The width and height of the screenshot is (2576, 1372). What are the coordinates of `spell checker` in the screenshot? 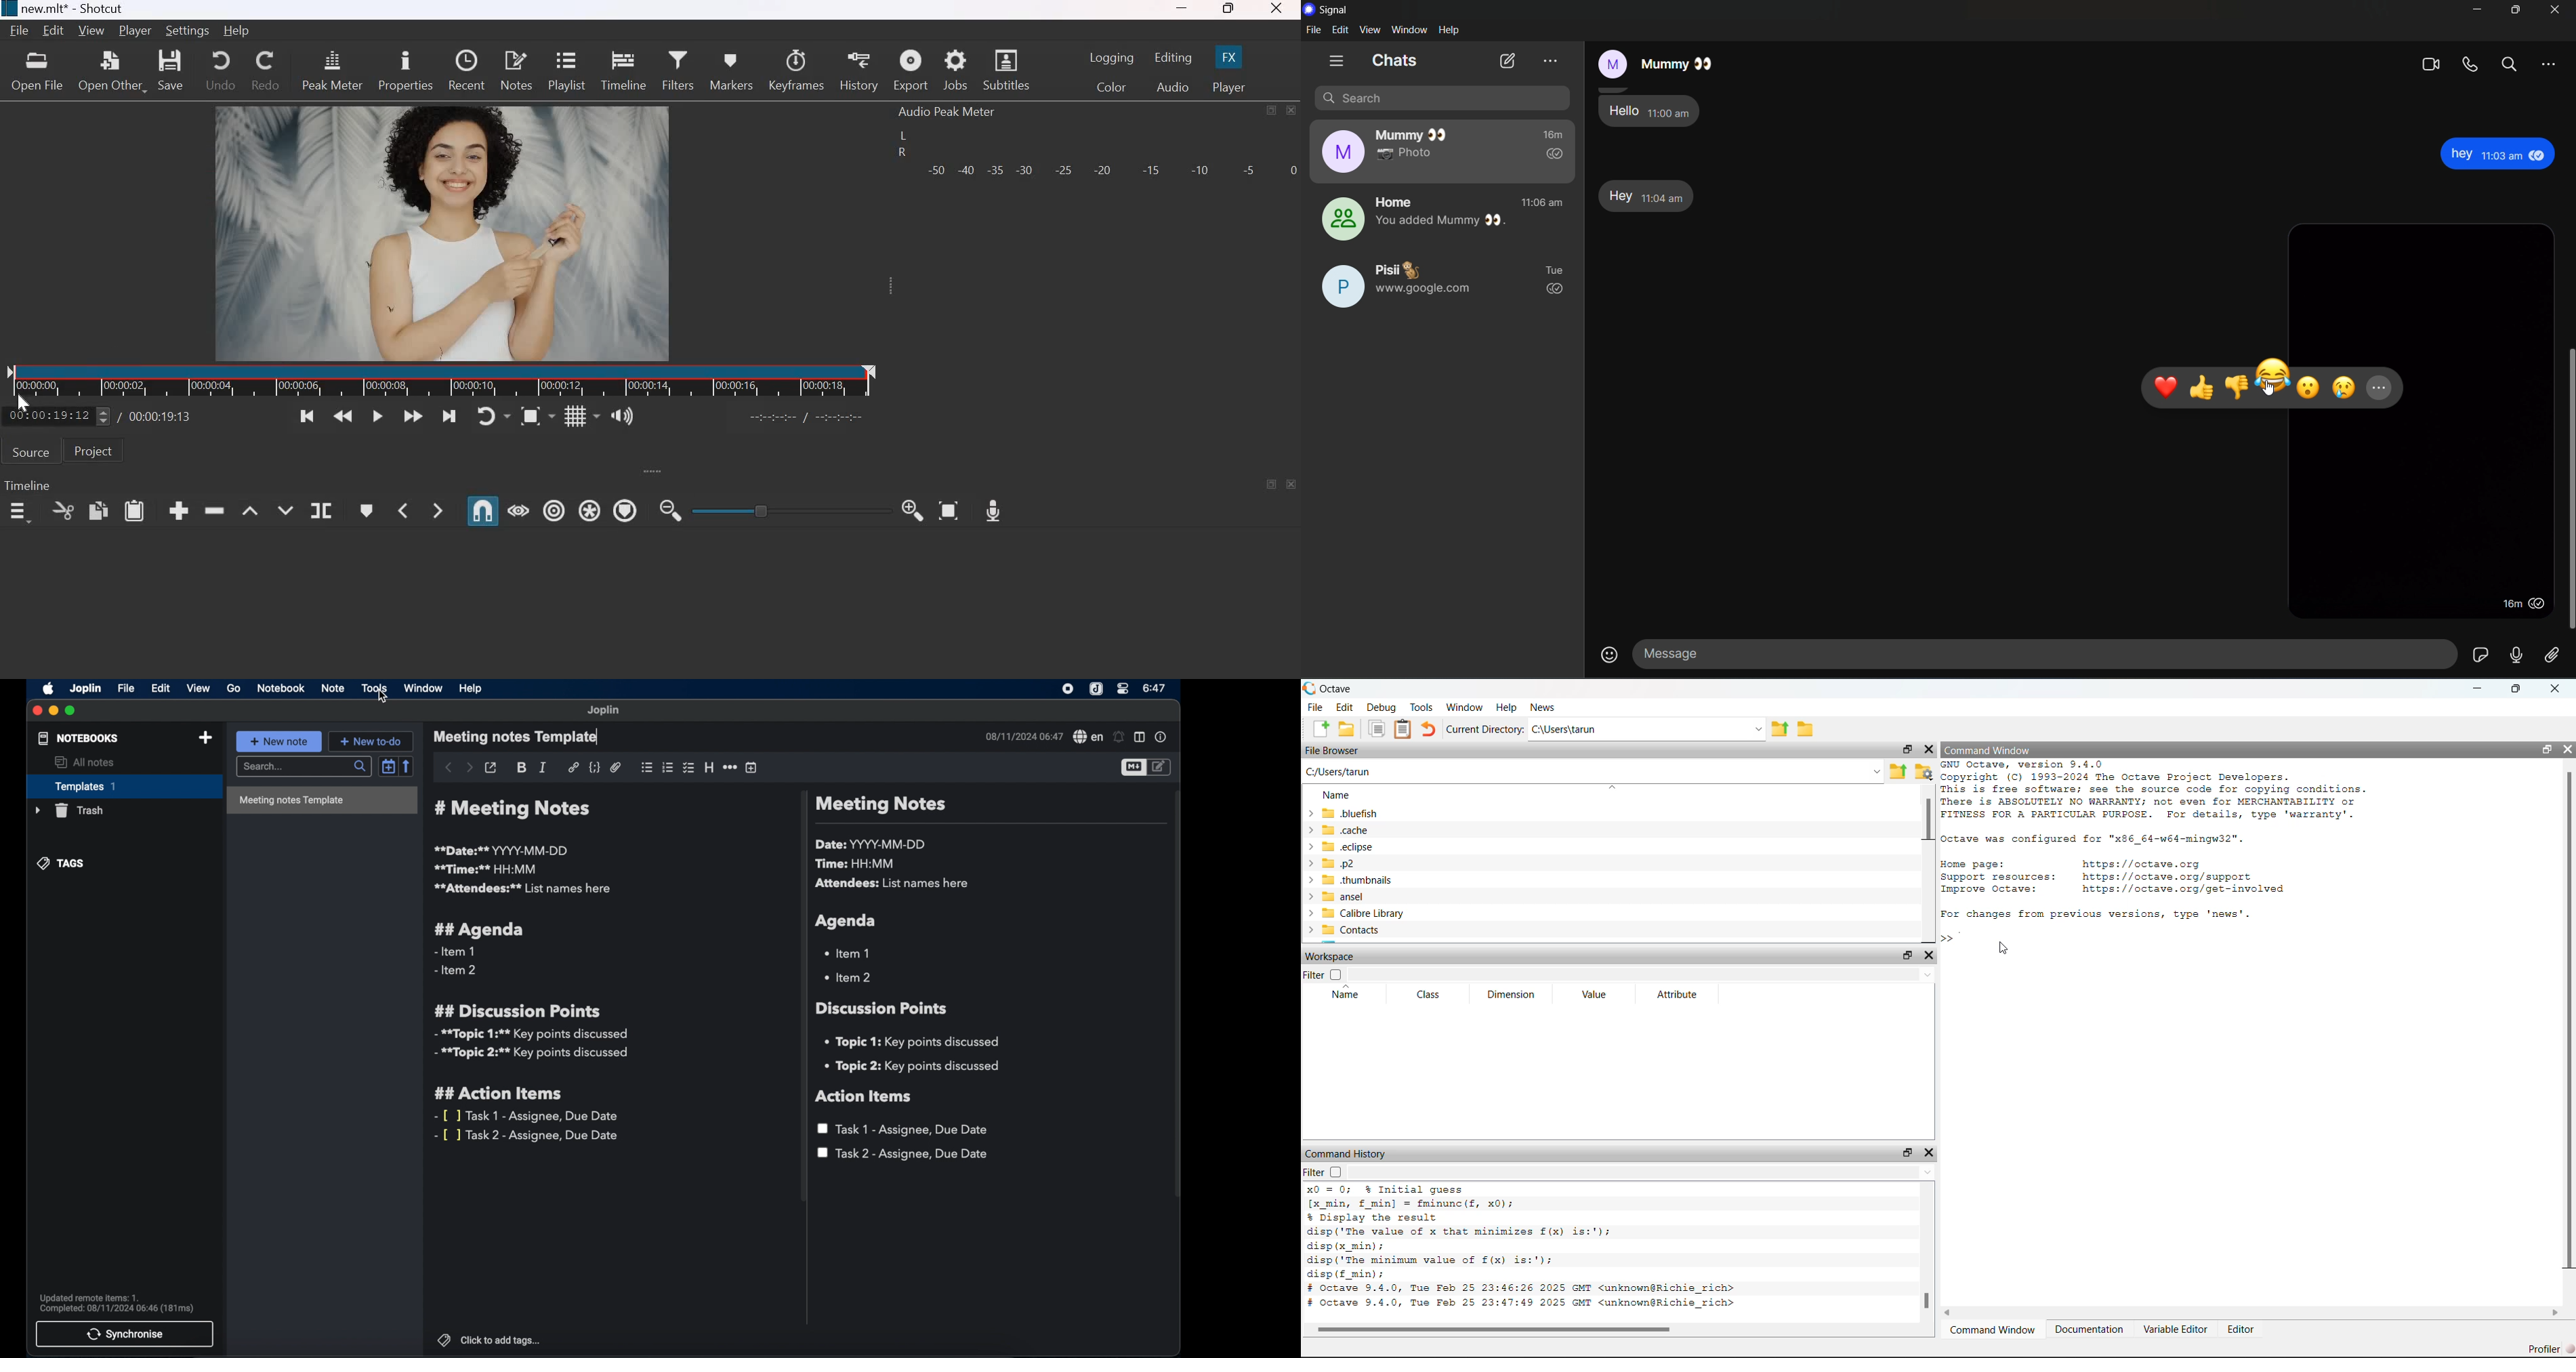 It's located at (1087, 737).